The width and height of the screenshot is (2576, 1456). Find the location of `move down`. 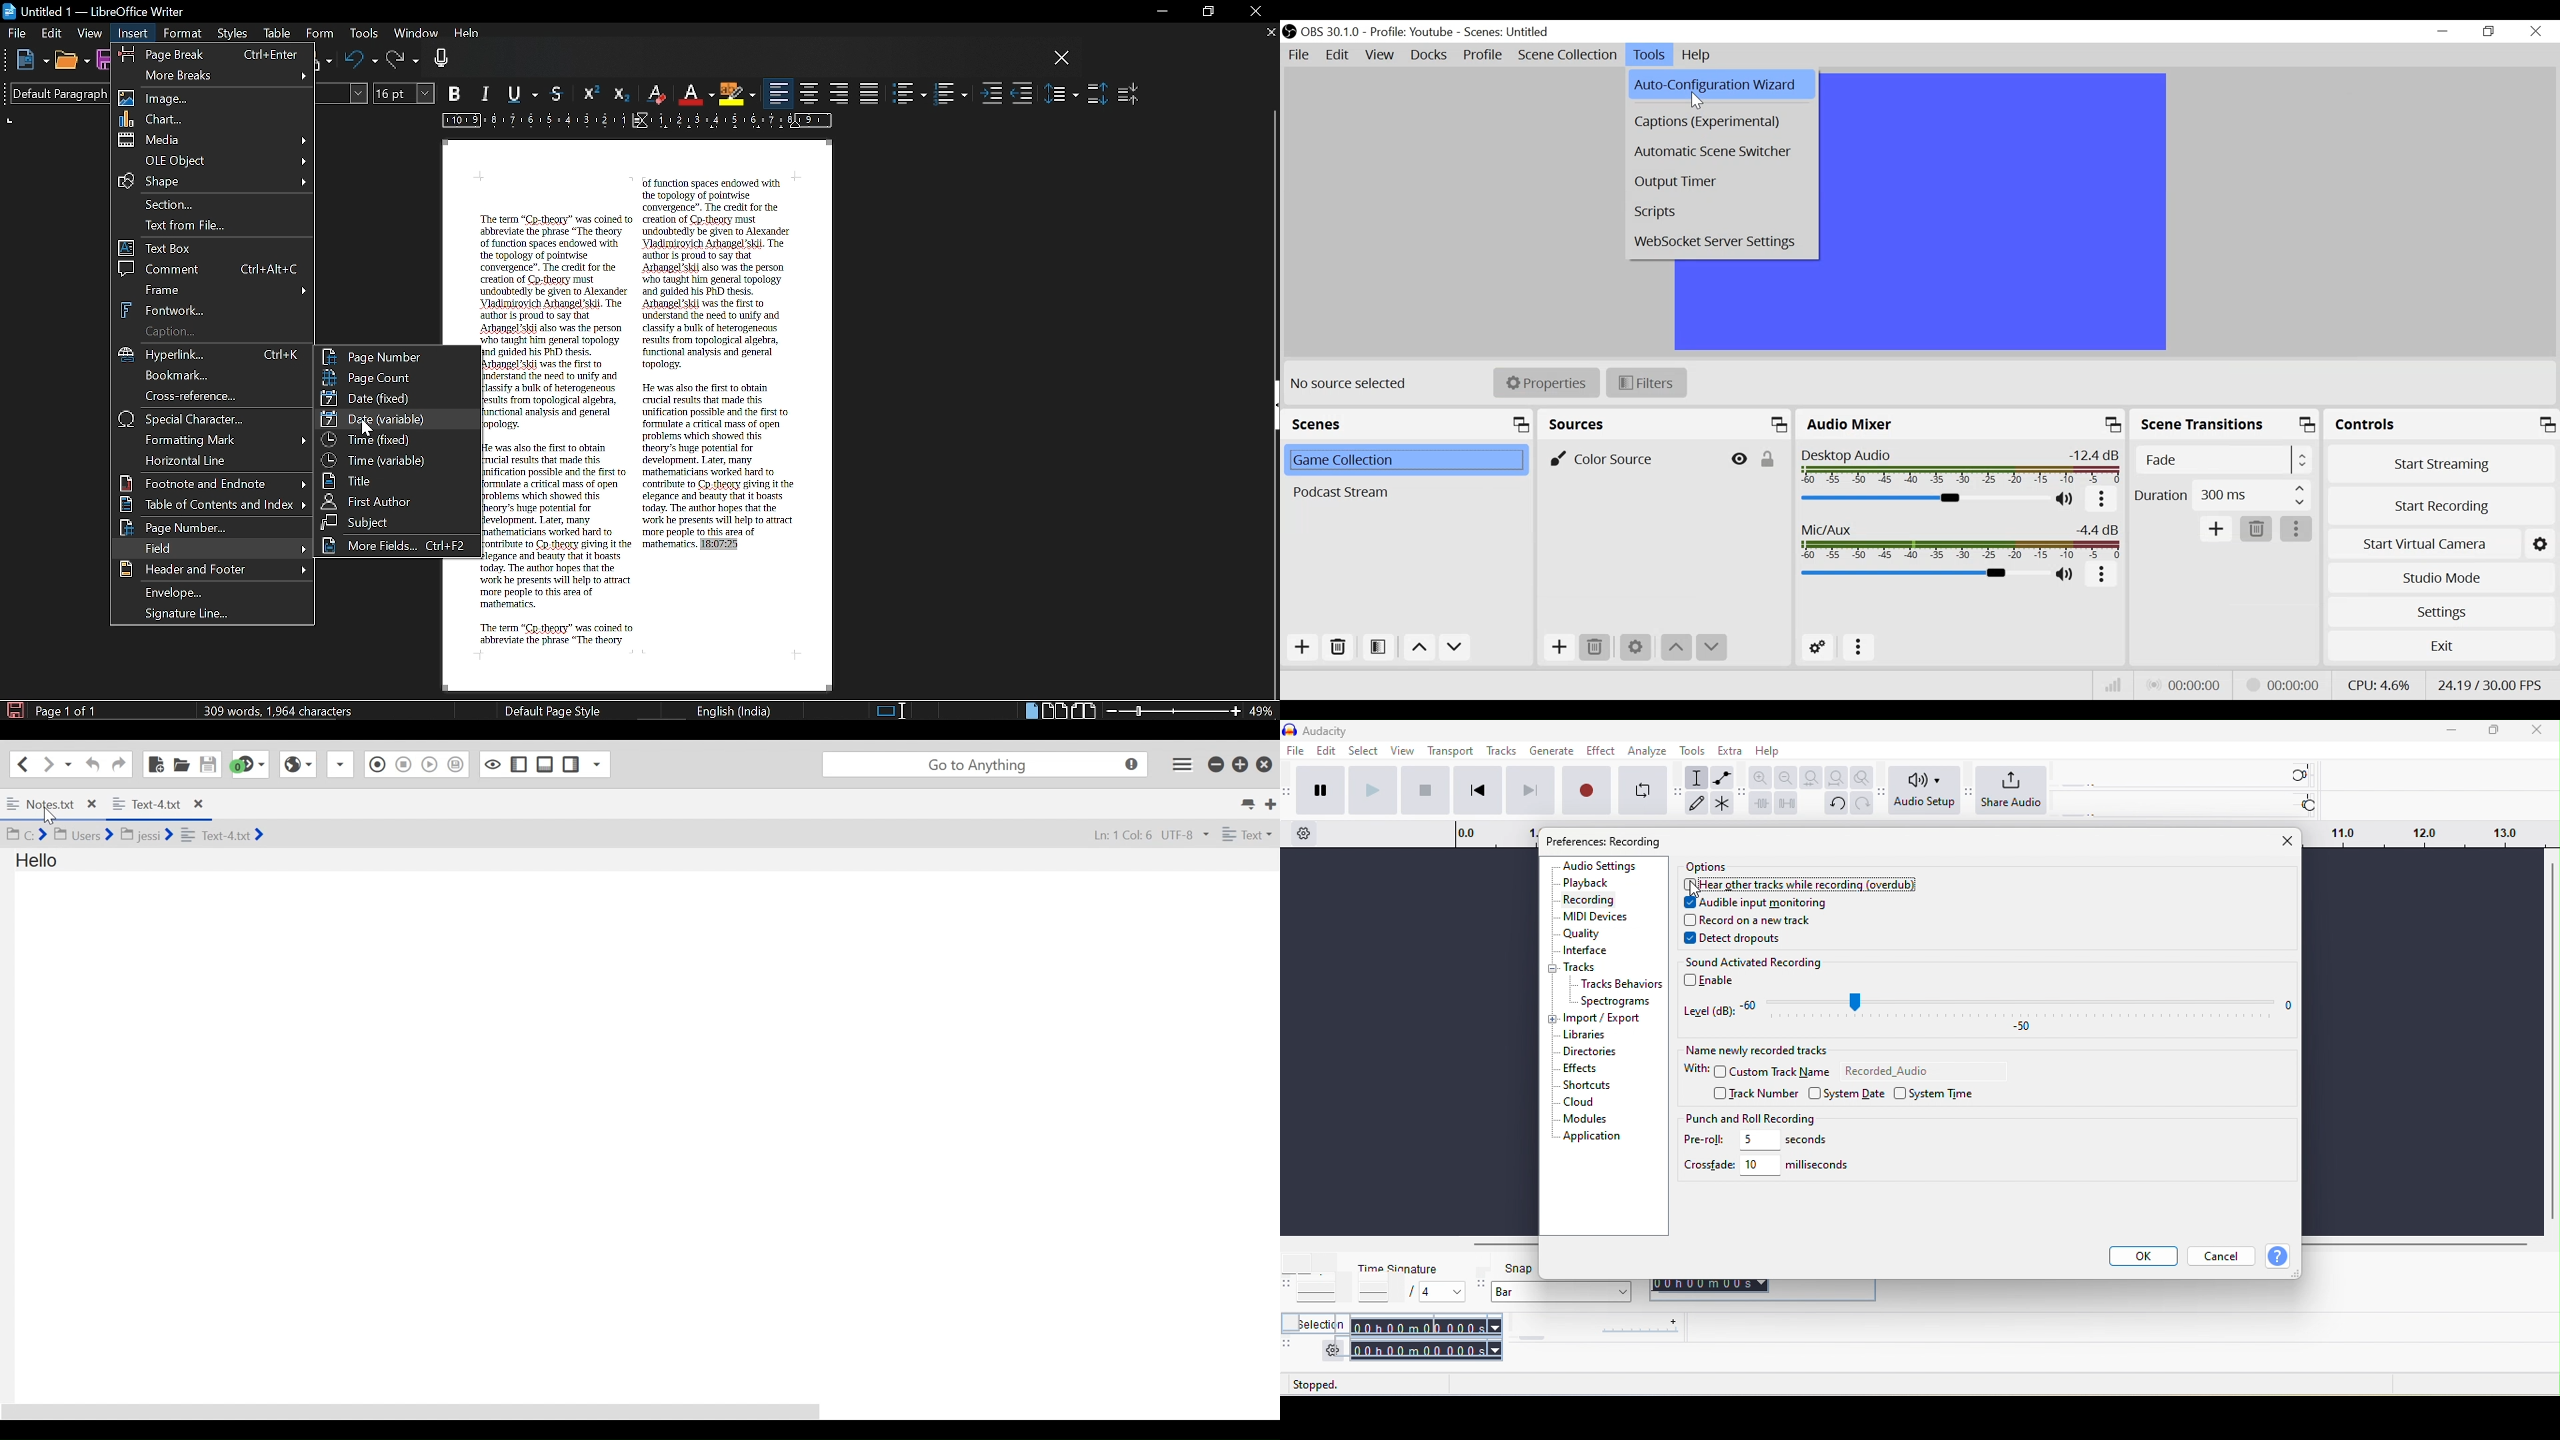

move down is located at coordinates (1713, 649).